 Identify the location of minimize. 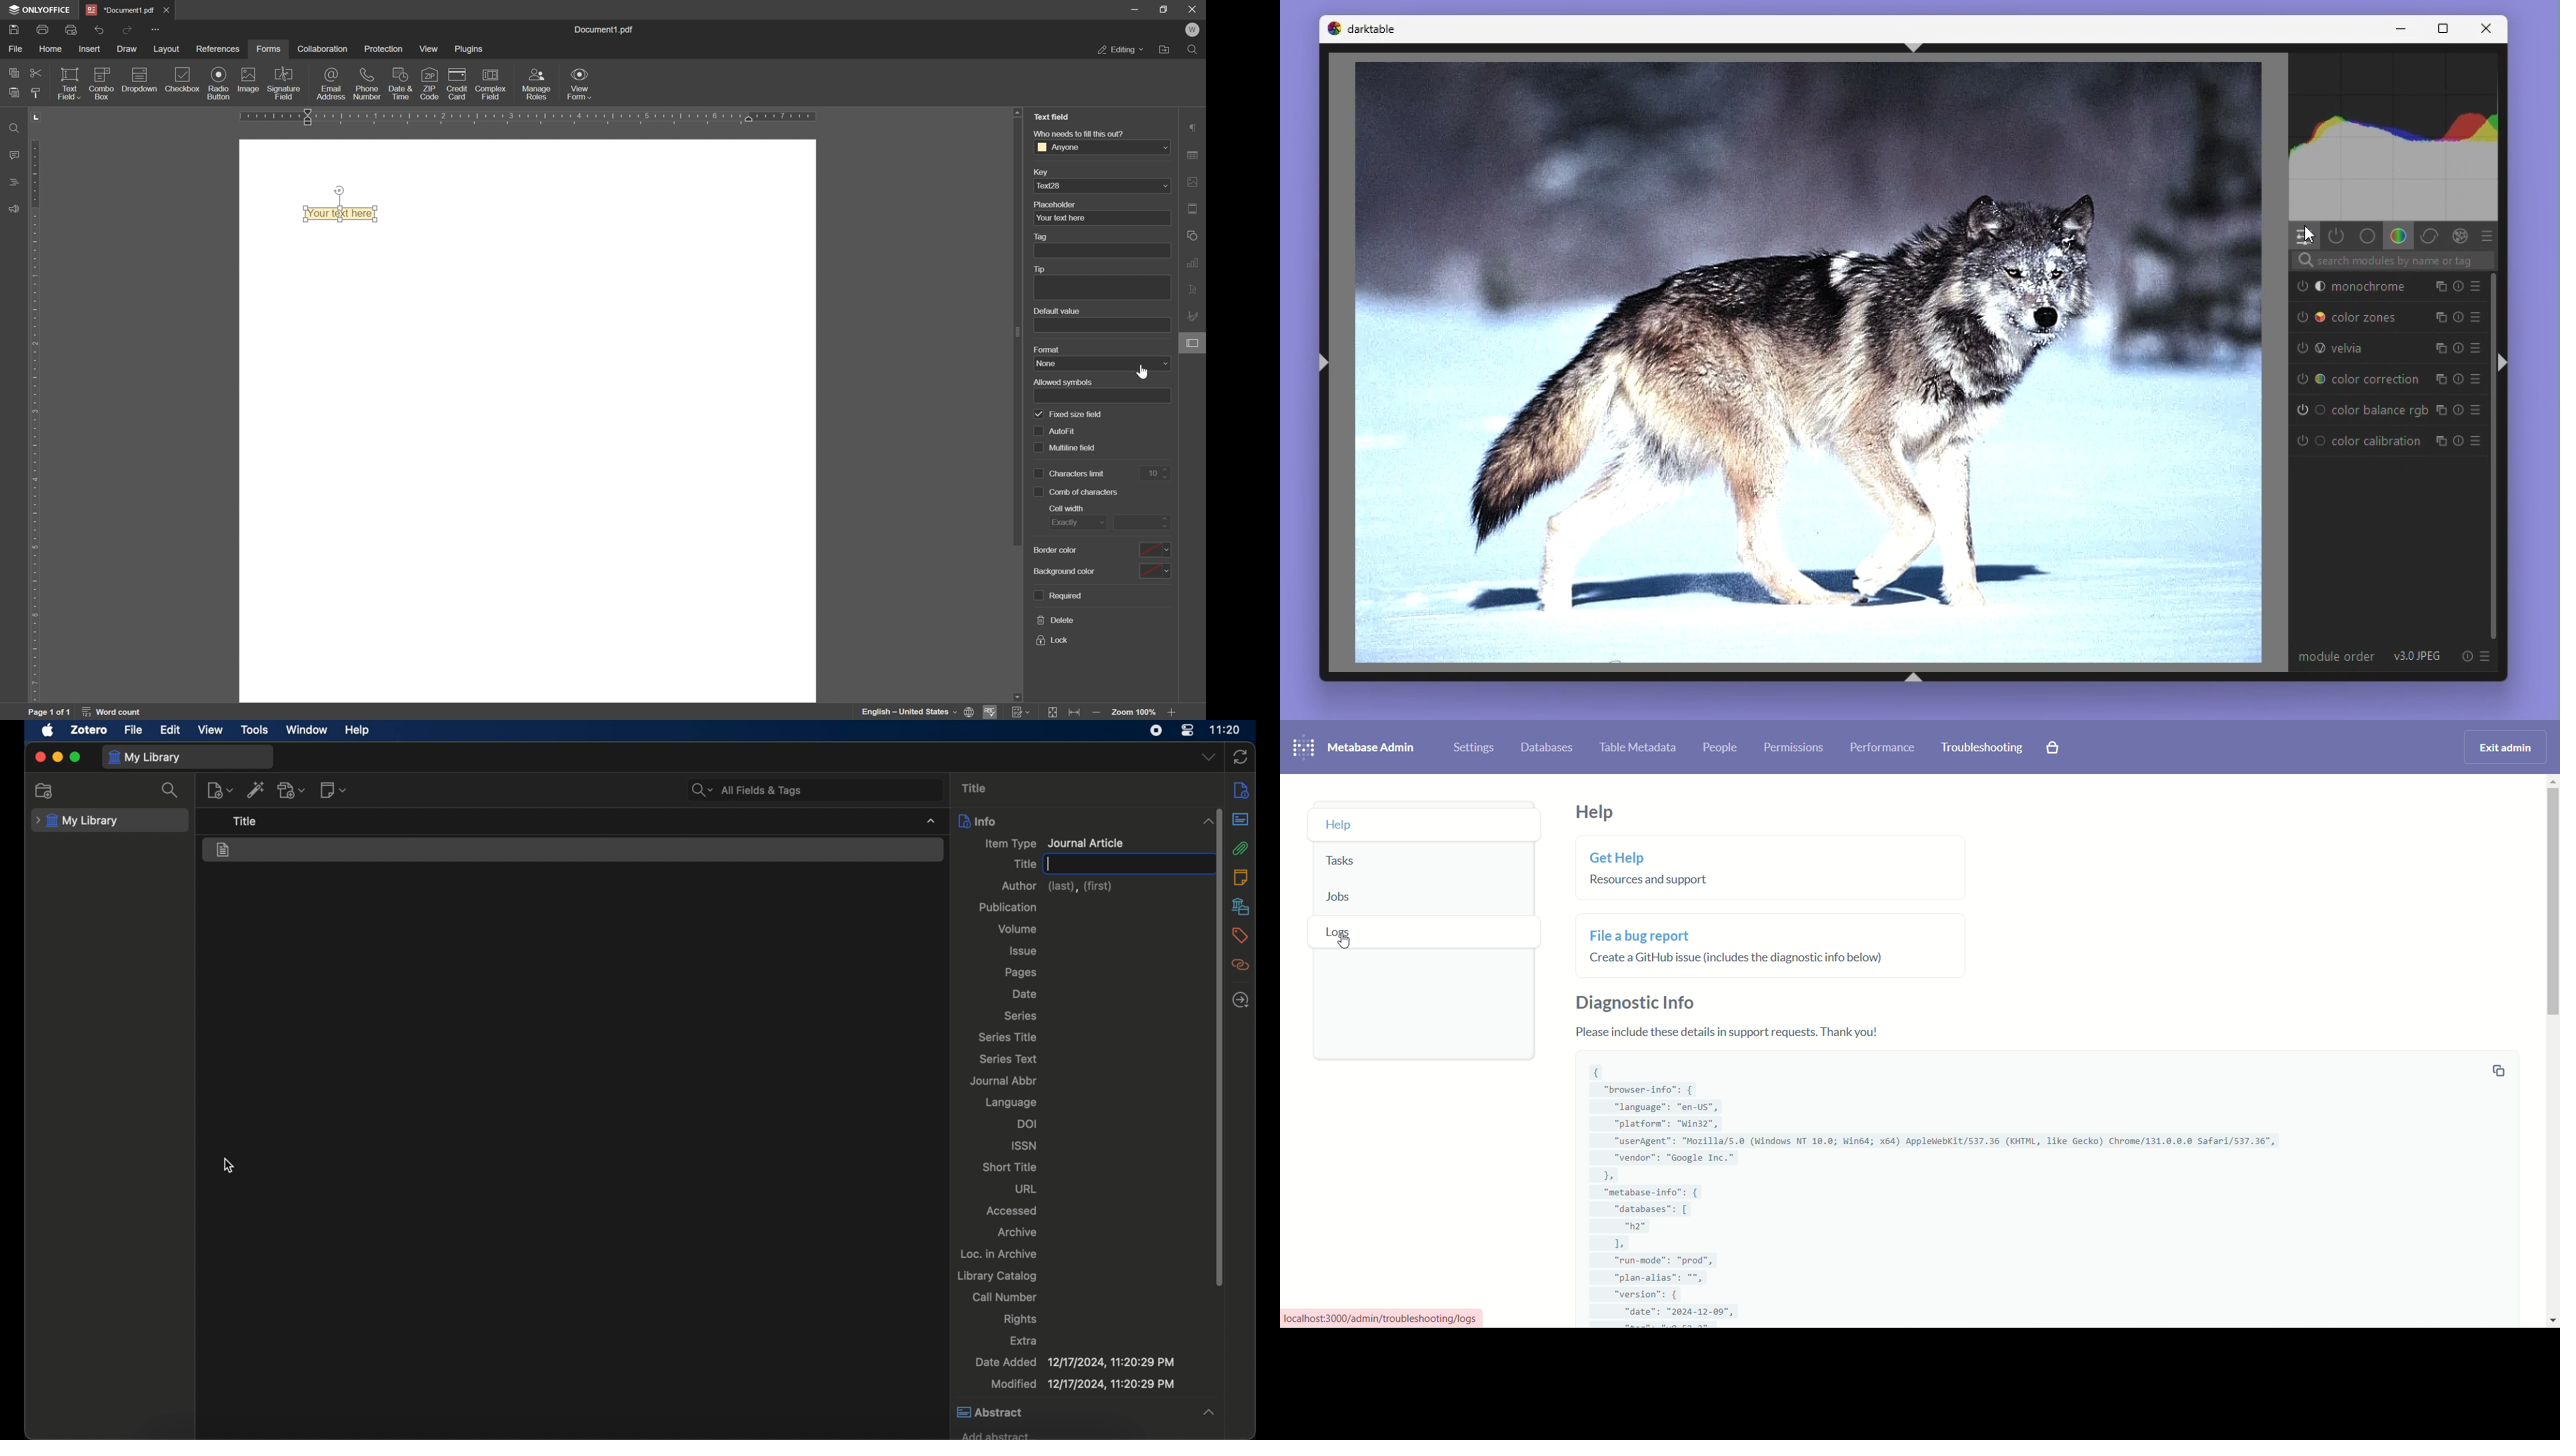
(2400, 28).